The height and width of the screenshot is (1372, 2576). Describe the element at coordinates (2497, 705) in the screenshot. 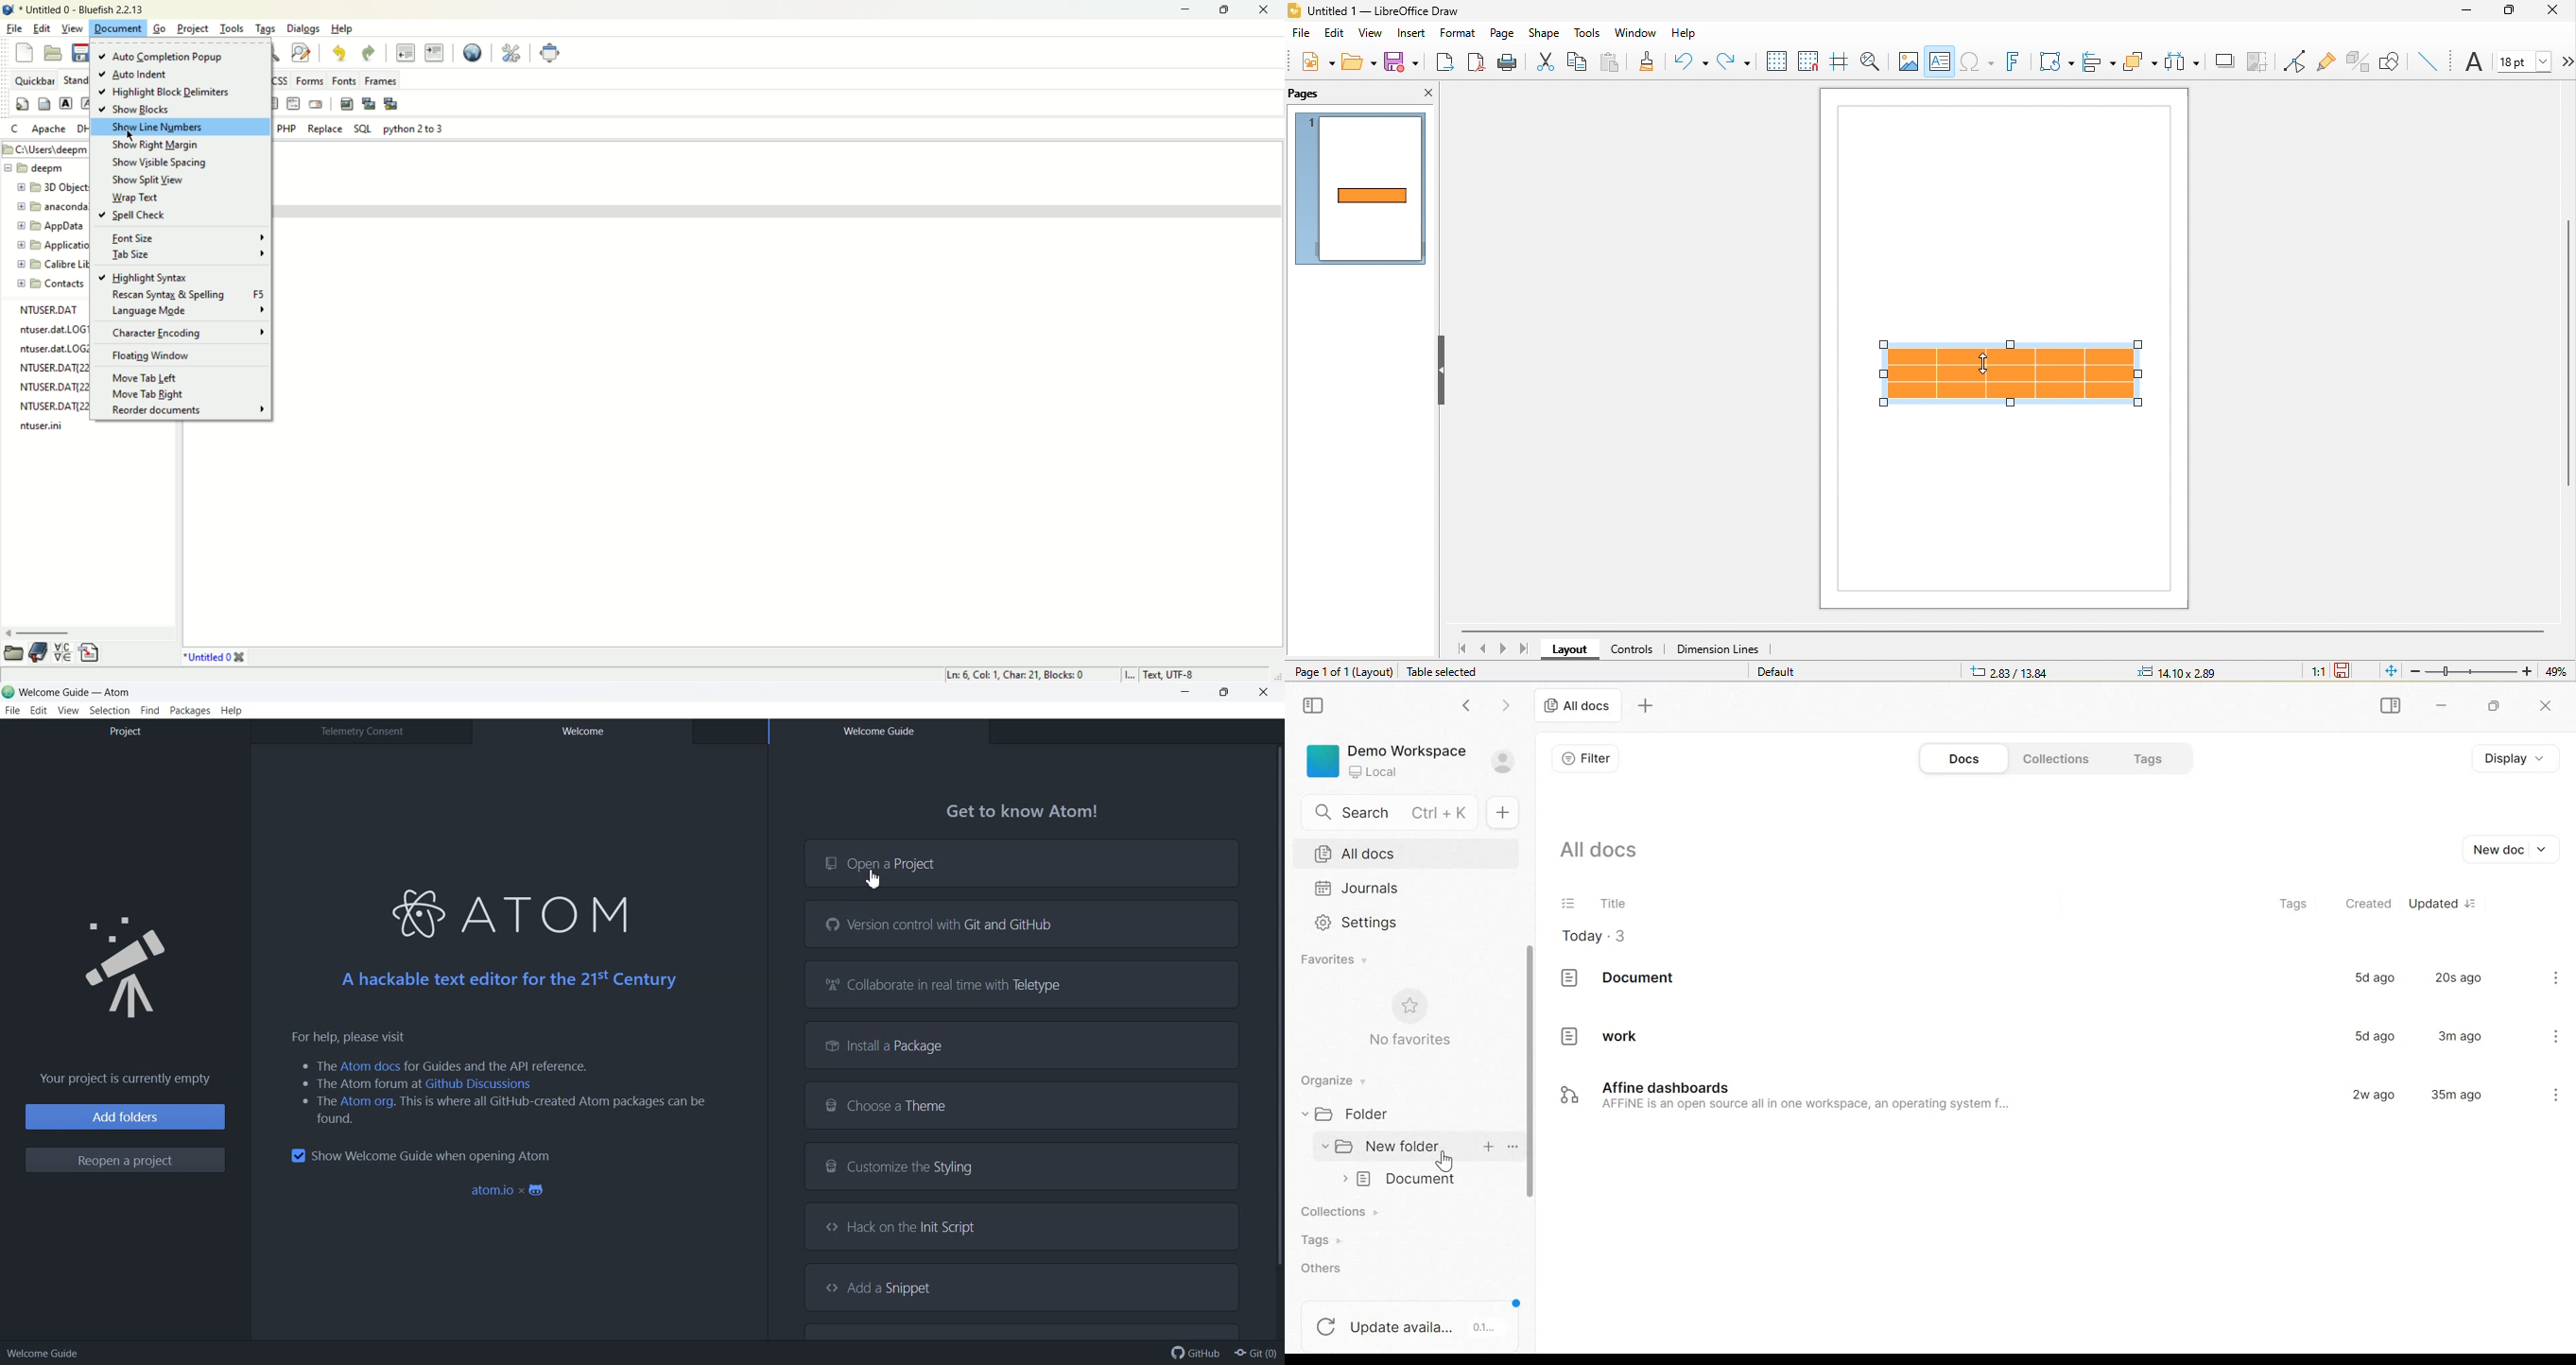

I see `Maximize` at that location.